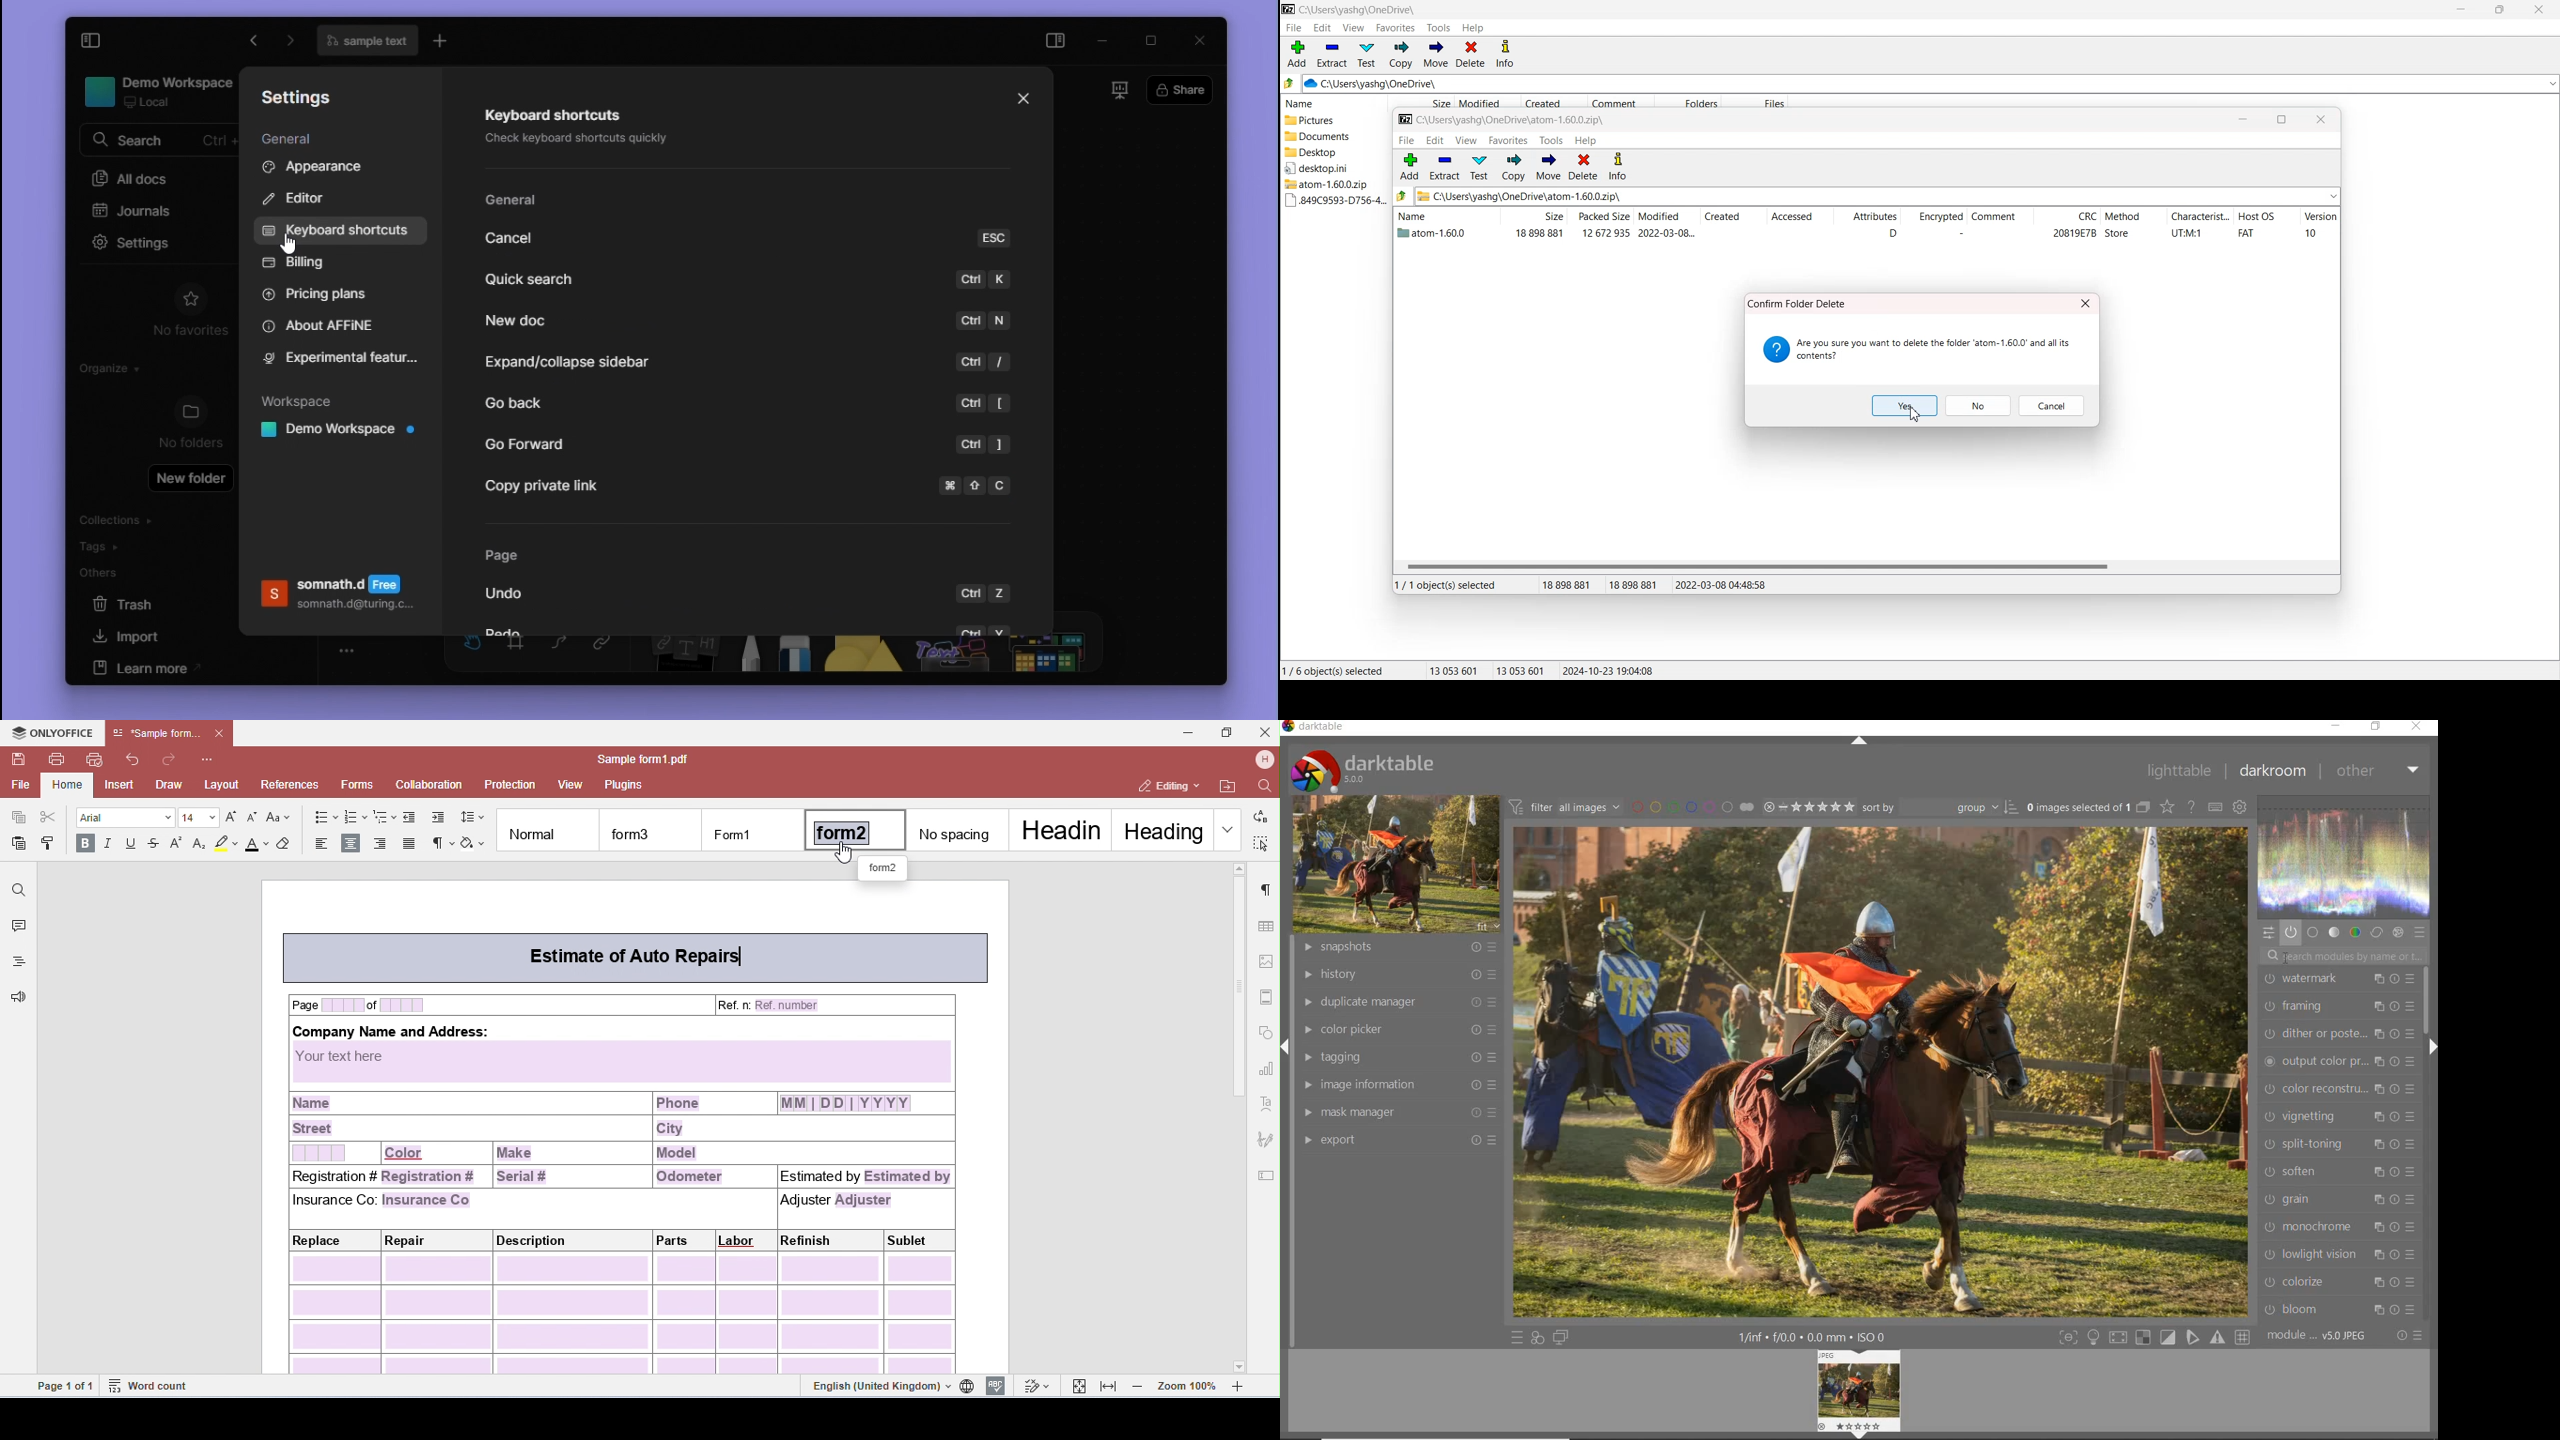 The height and width of the screenshot is (1456, 2576). Describe the element at coordinates (366, 41) in the screenshot. I see `filename text` at that location.